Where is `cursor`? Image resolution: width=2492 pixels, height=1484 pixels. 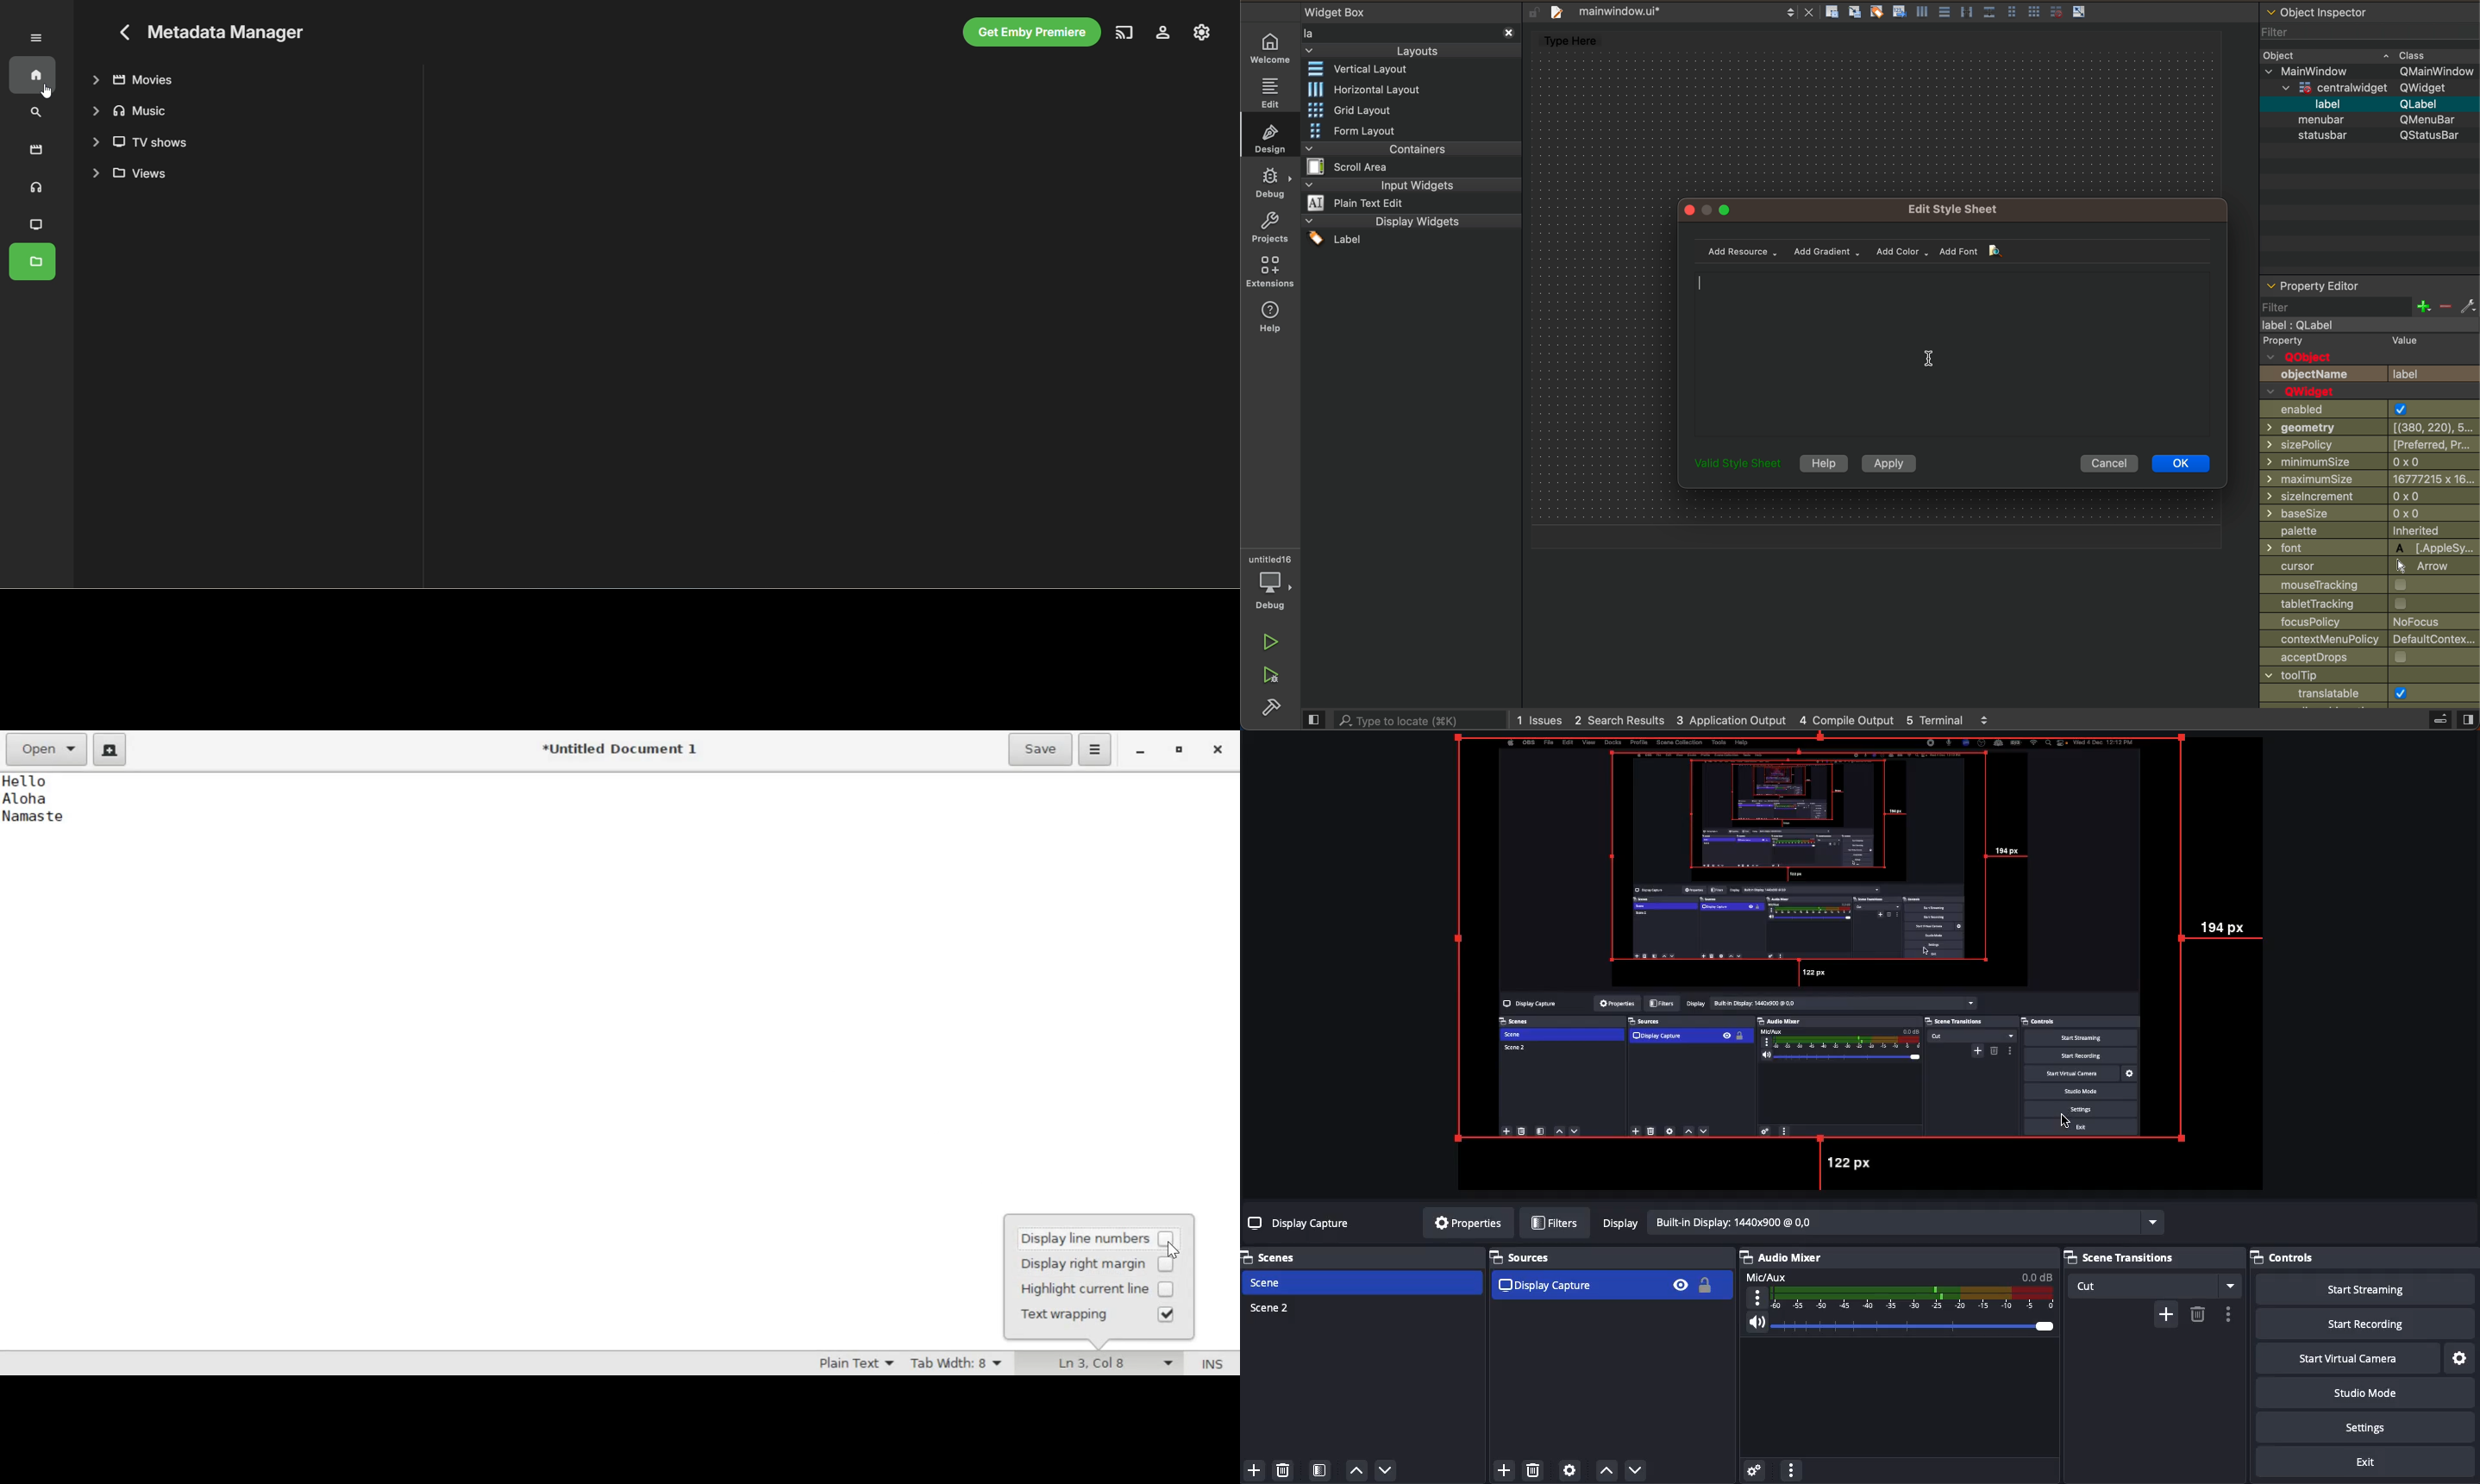
cursor is located at coordinates (49, 91).